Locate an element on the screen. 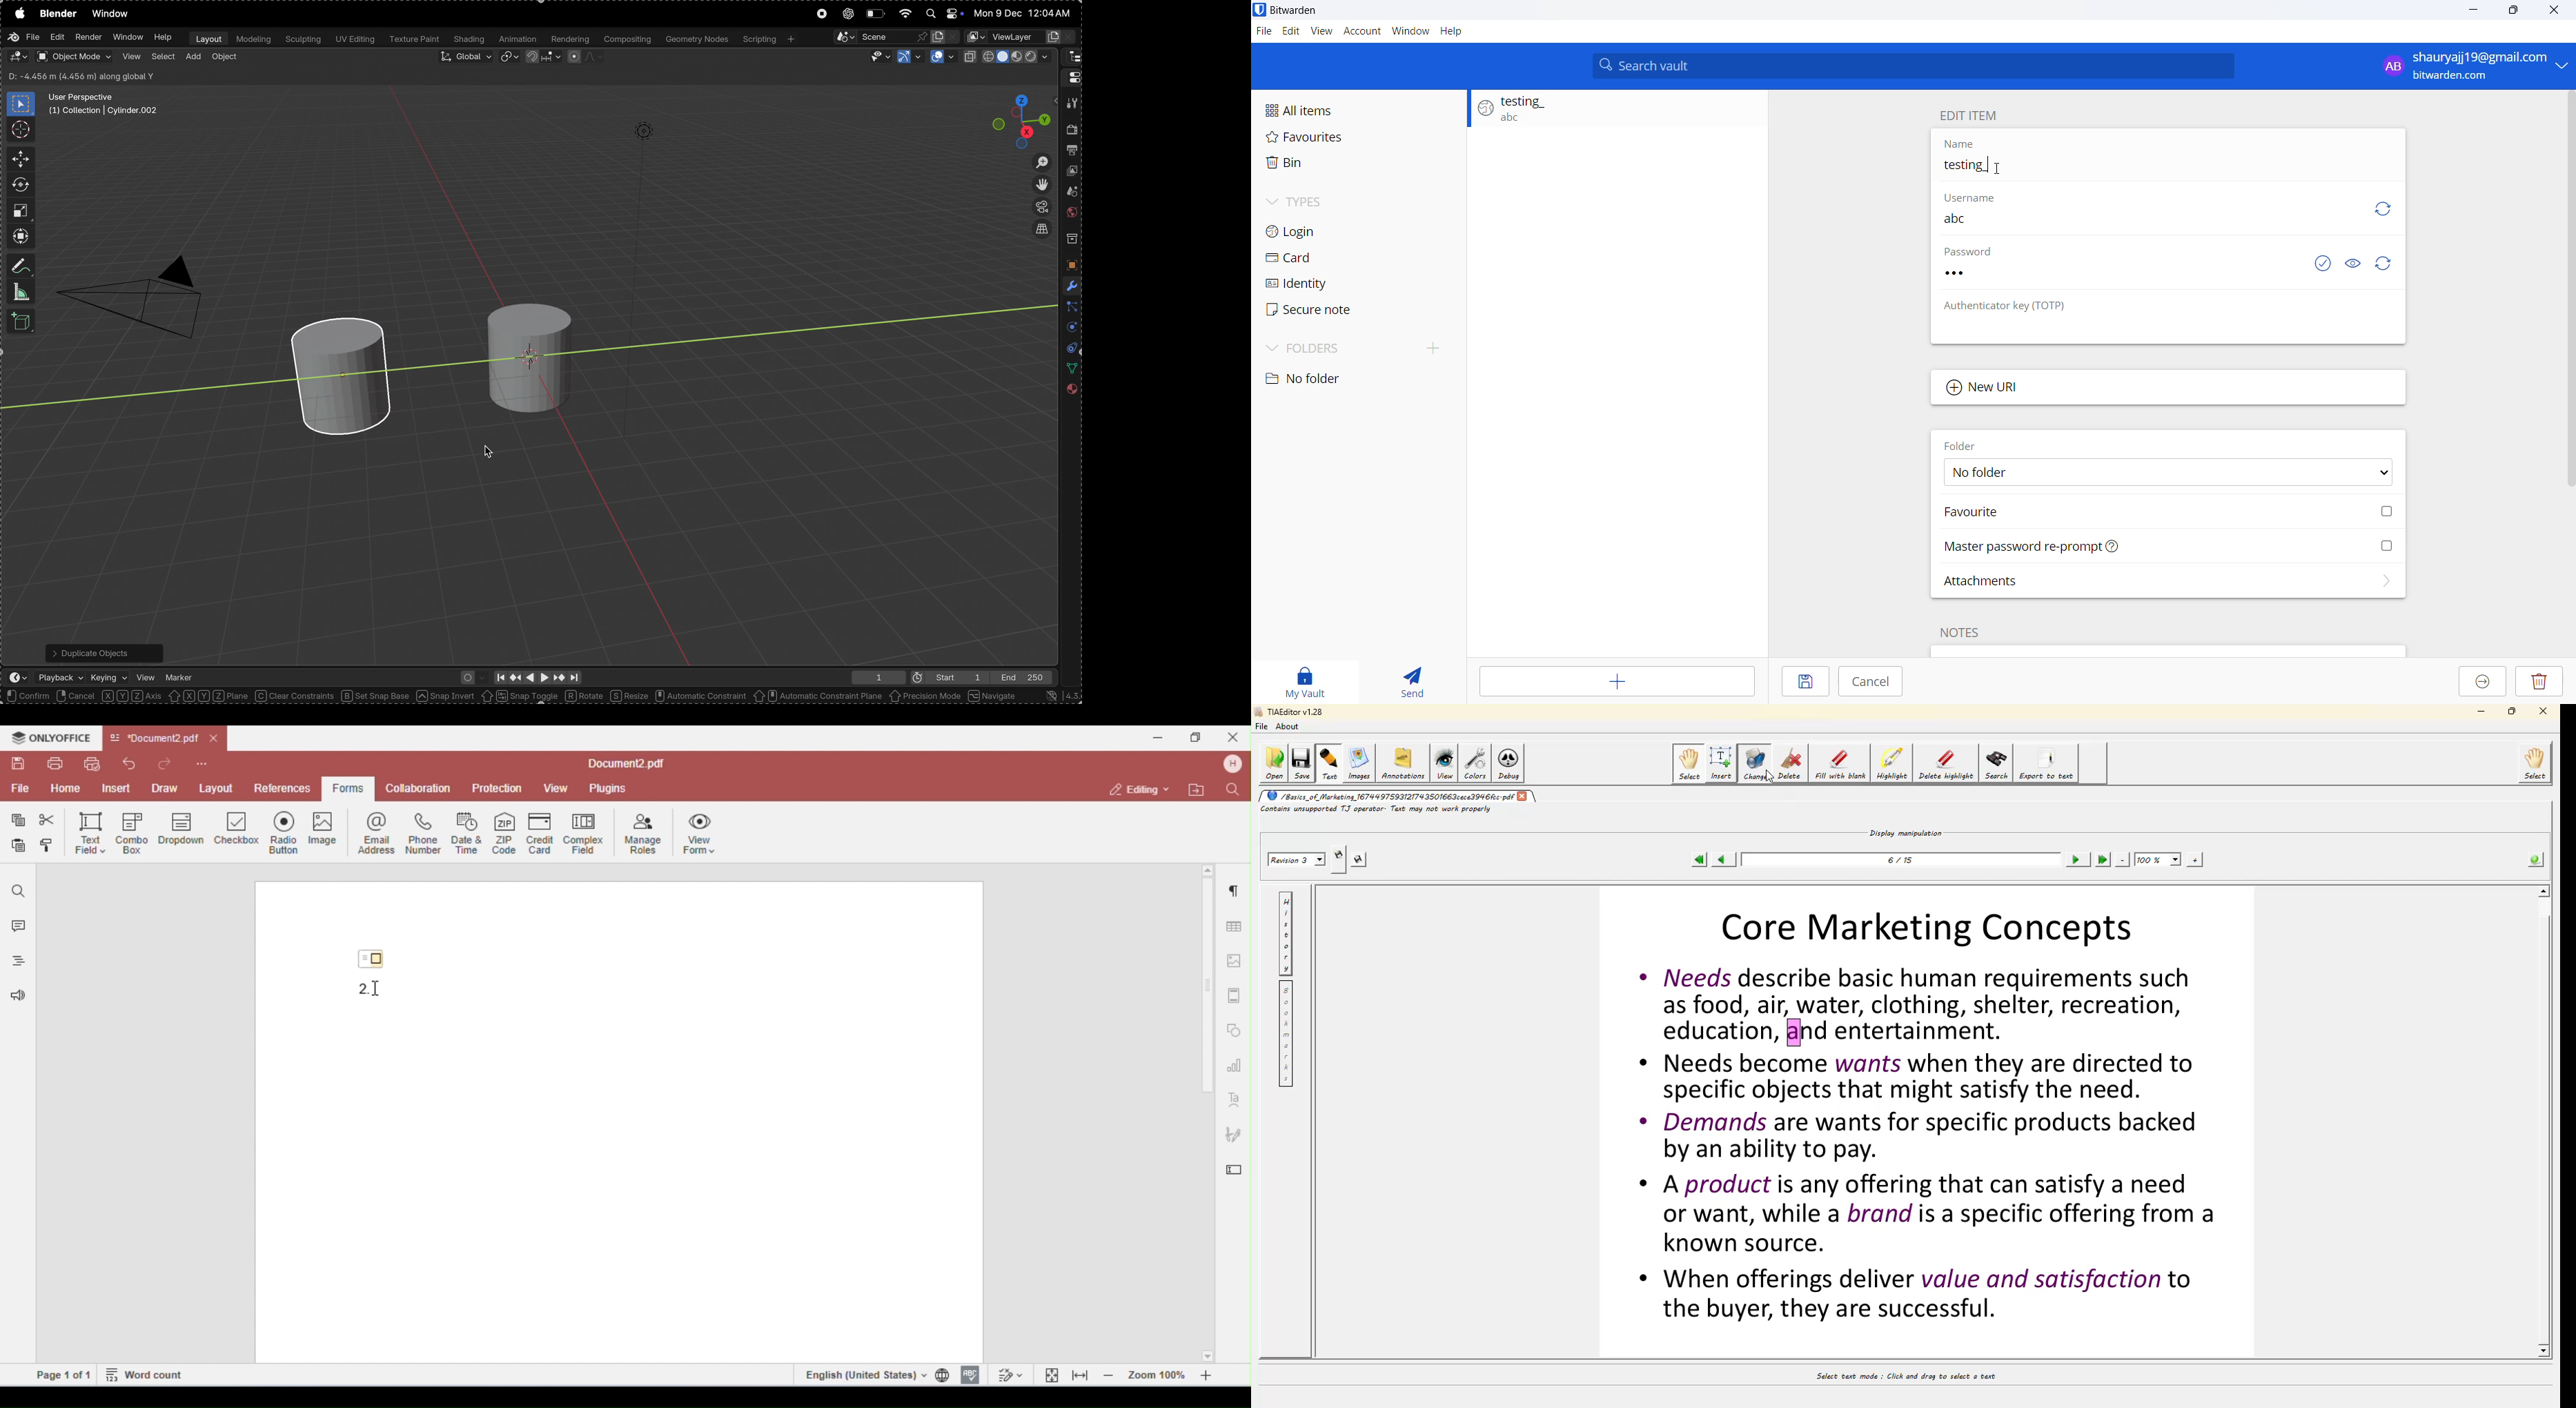 The image size is (2576, 1428). My vault is located at coordinates (1311, 678).